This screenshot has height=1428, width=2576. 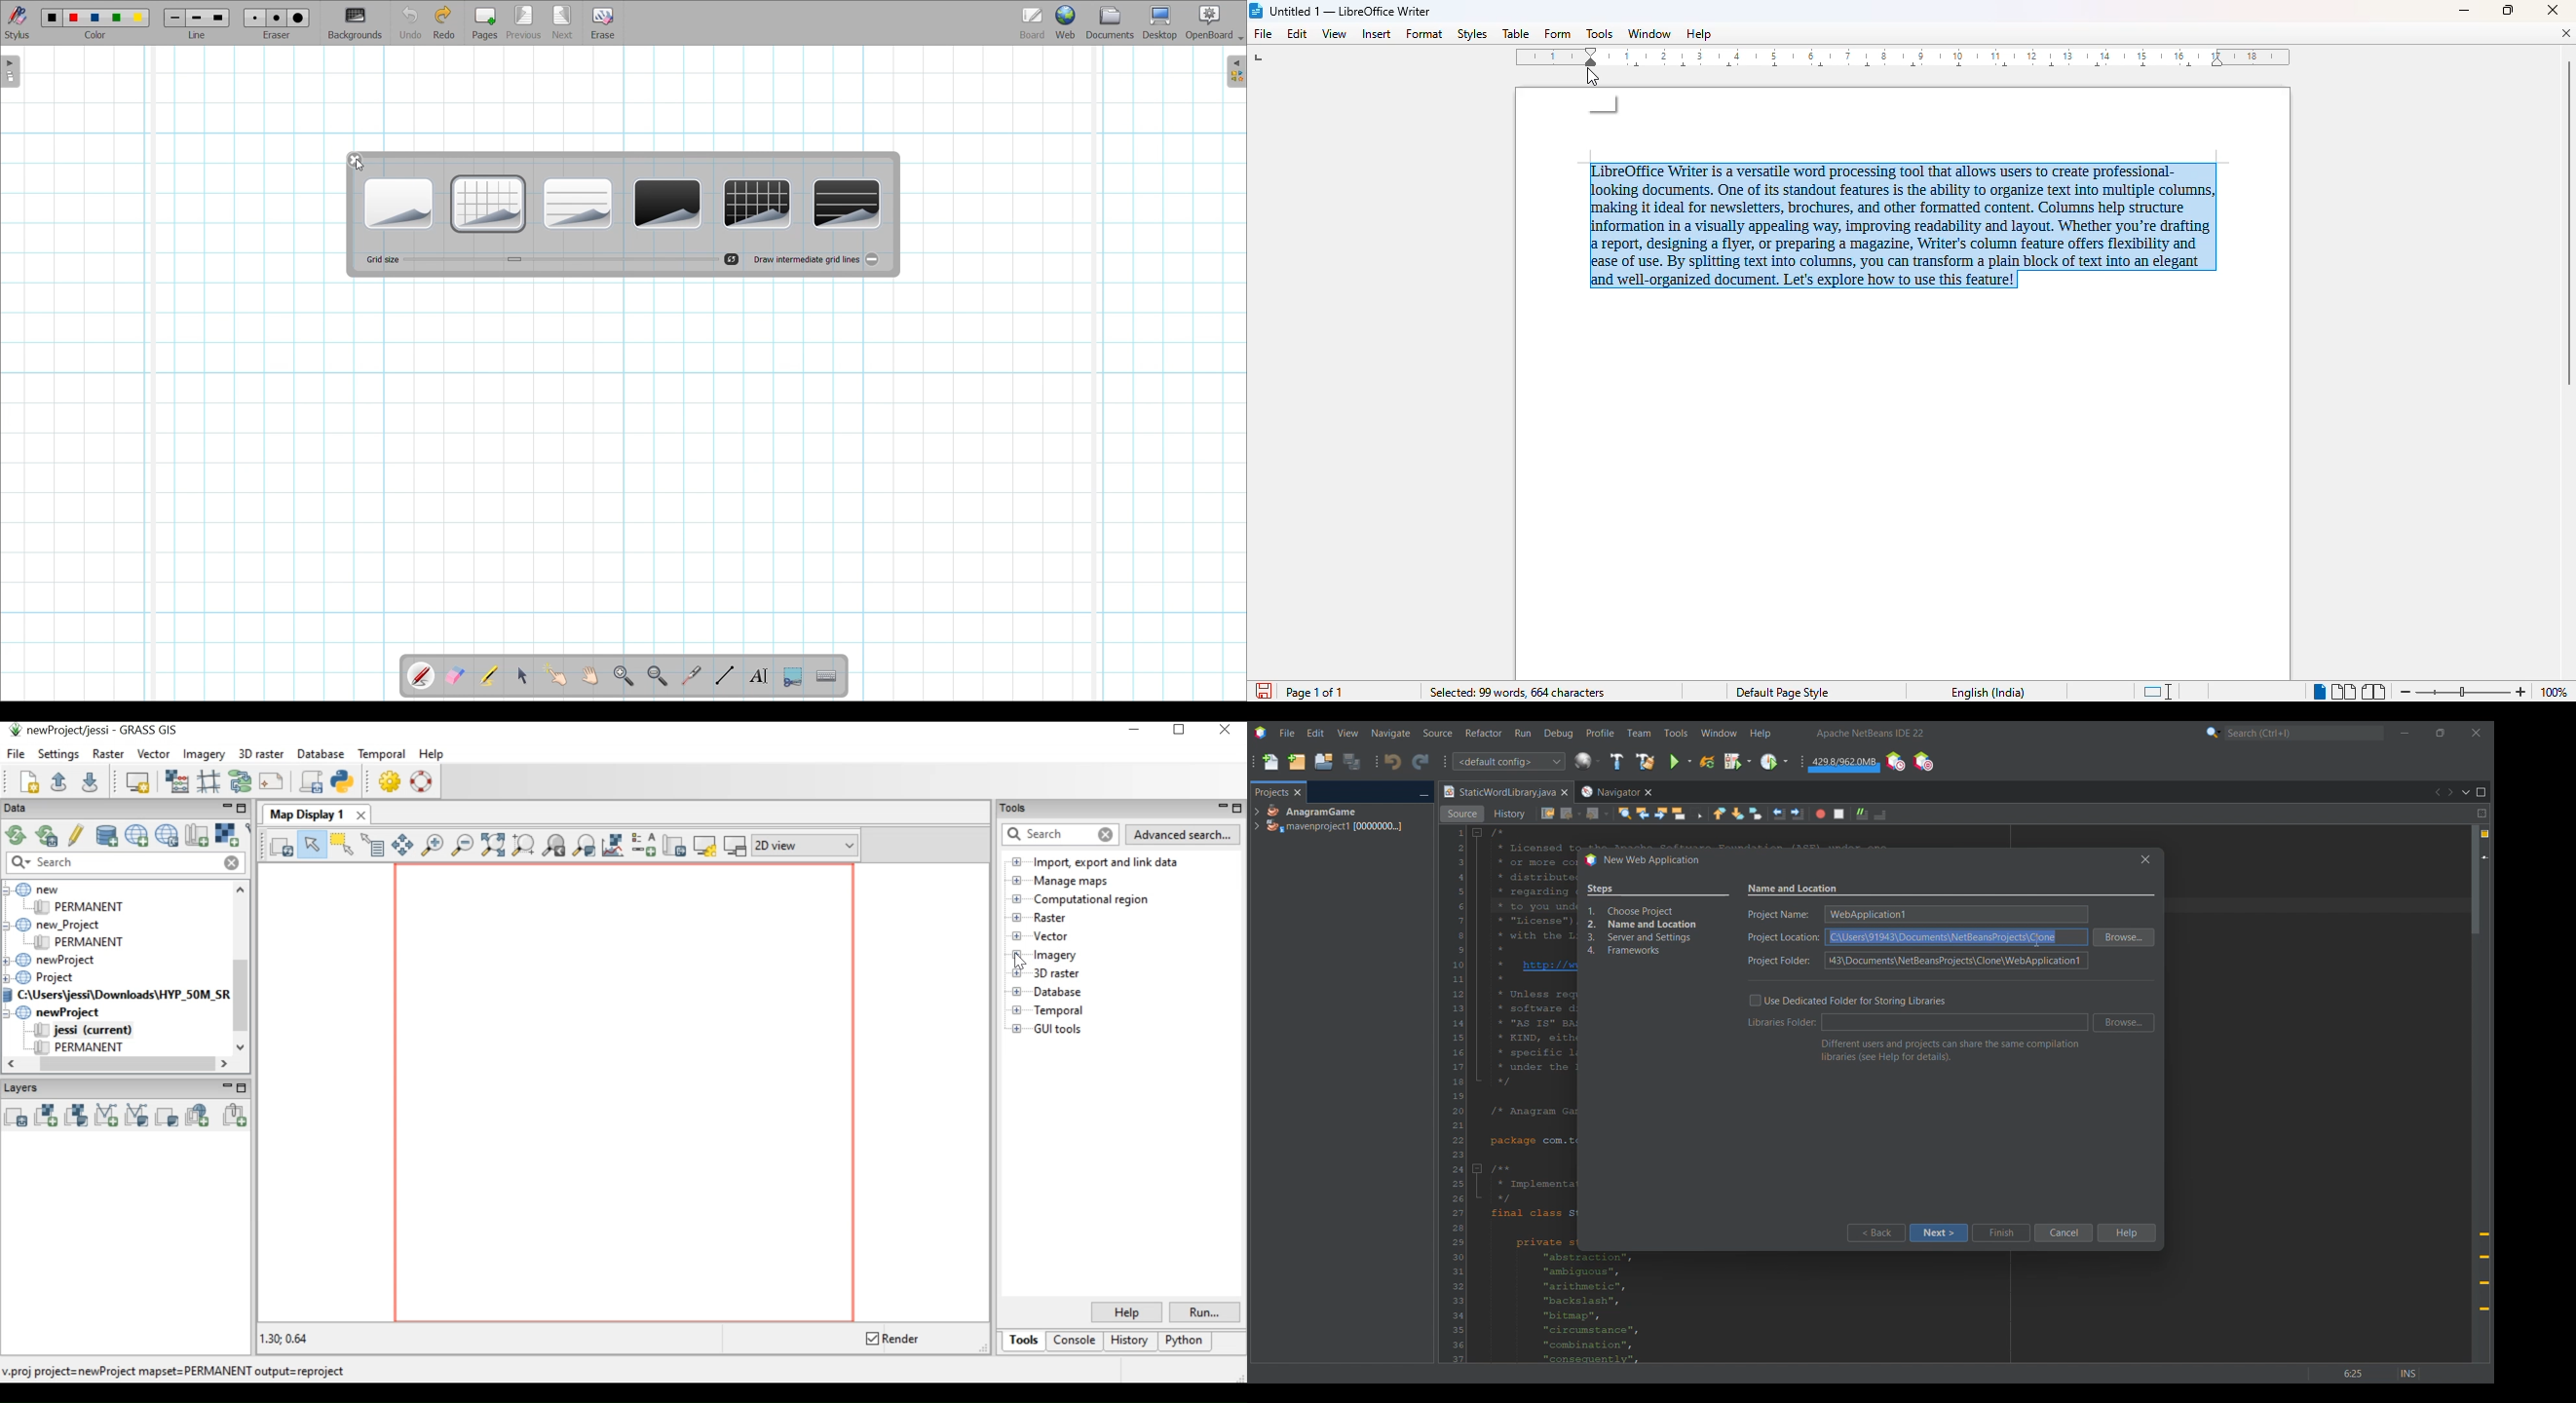 I want to click on edit, so click(x=1298, y=33).